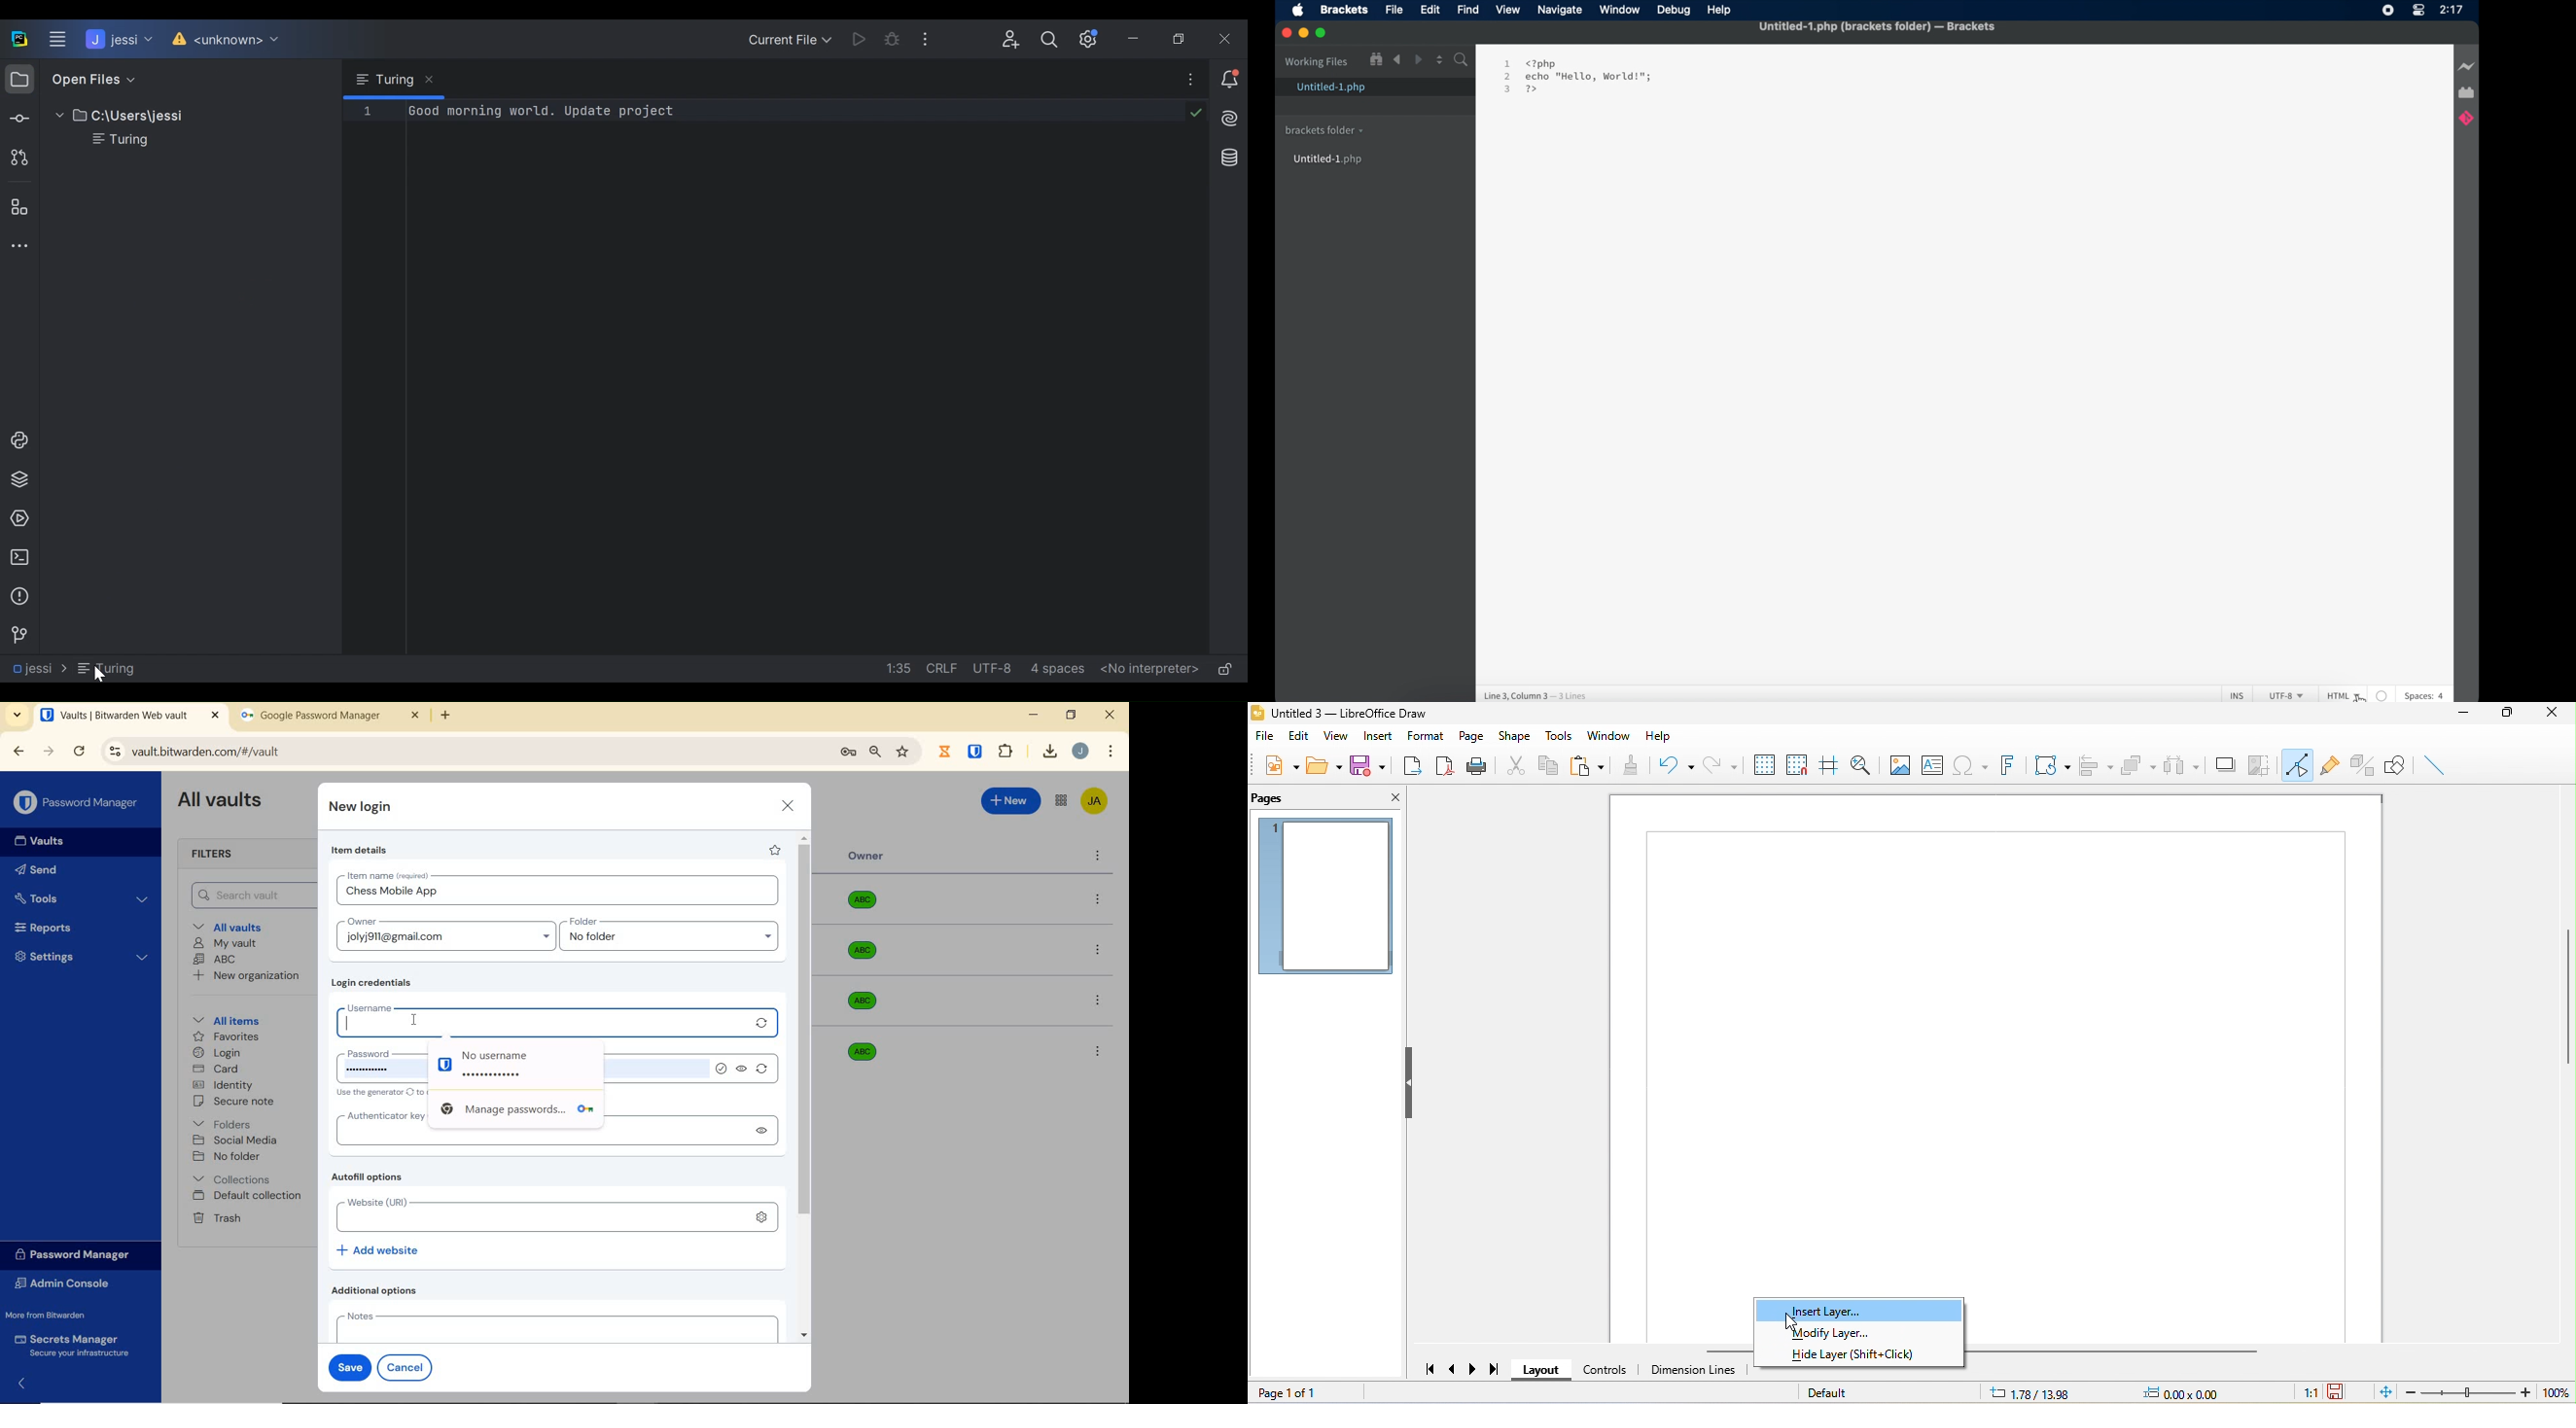 The image size is (2576, 1428). What do you see at coordinates (1286, 32) in the screenshot?
I see `close` at bounding box center [1286, 32].